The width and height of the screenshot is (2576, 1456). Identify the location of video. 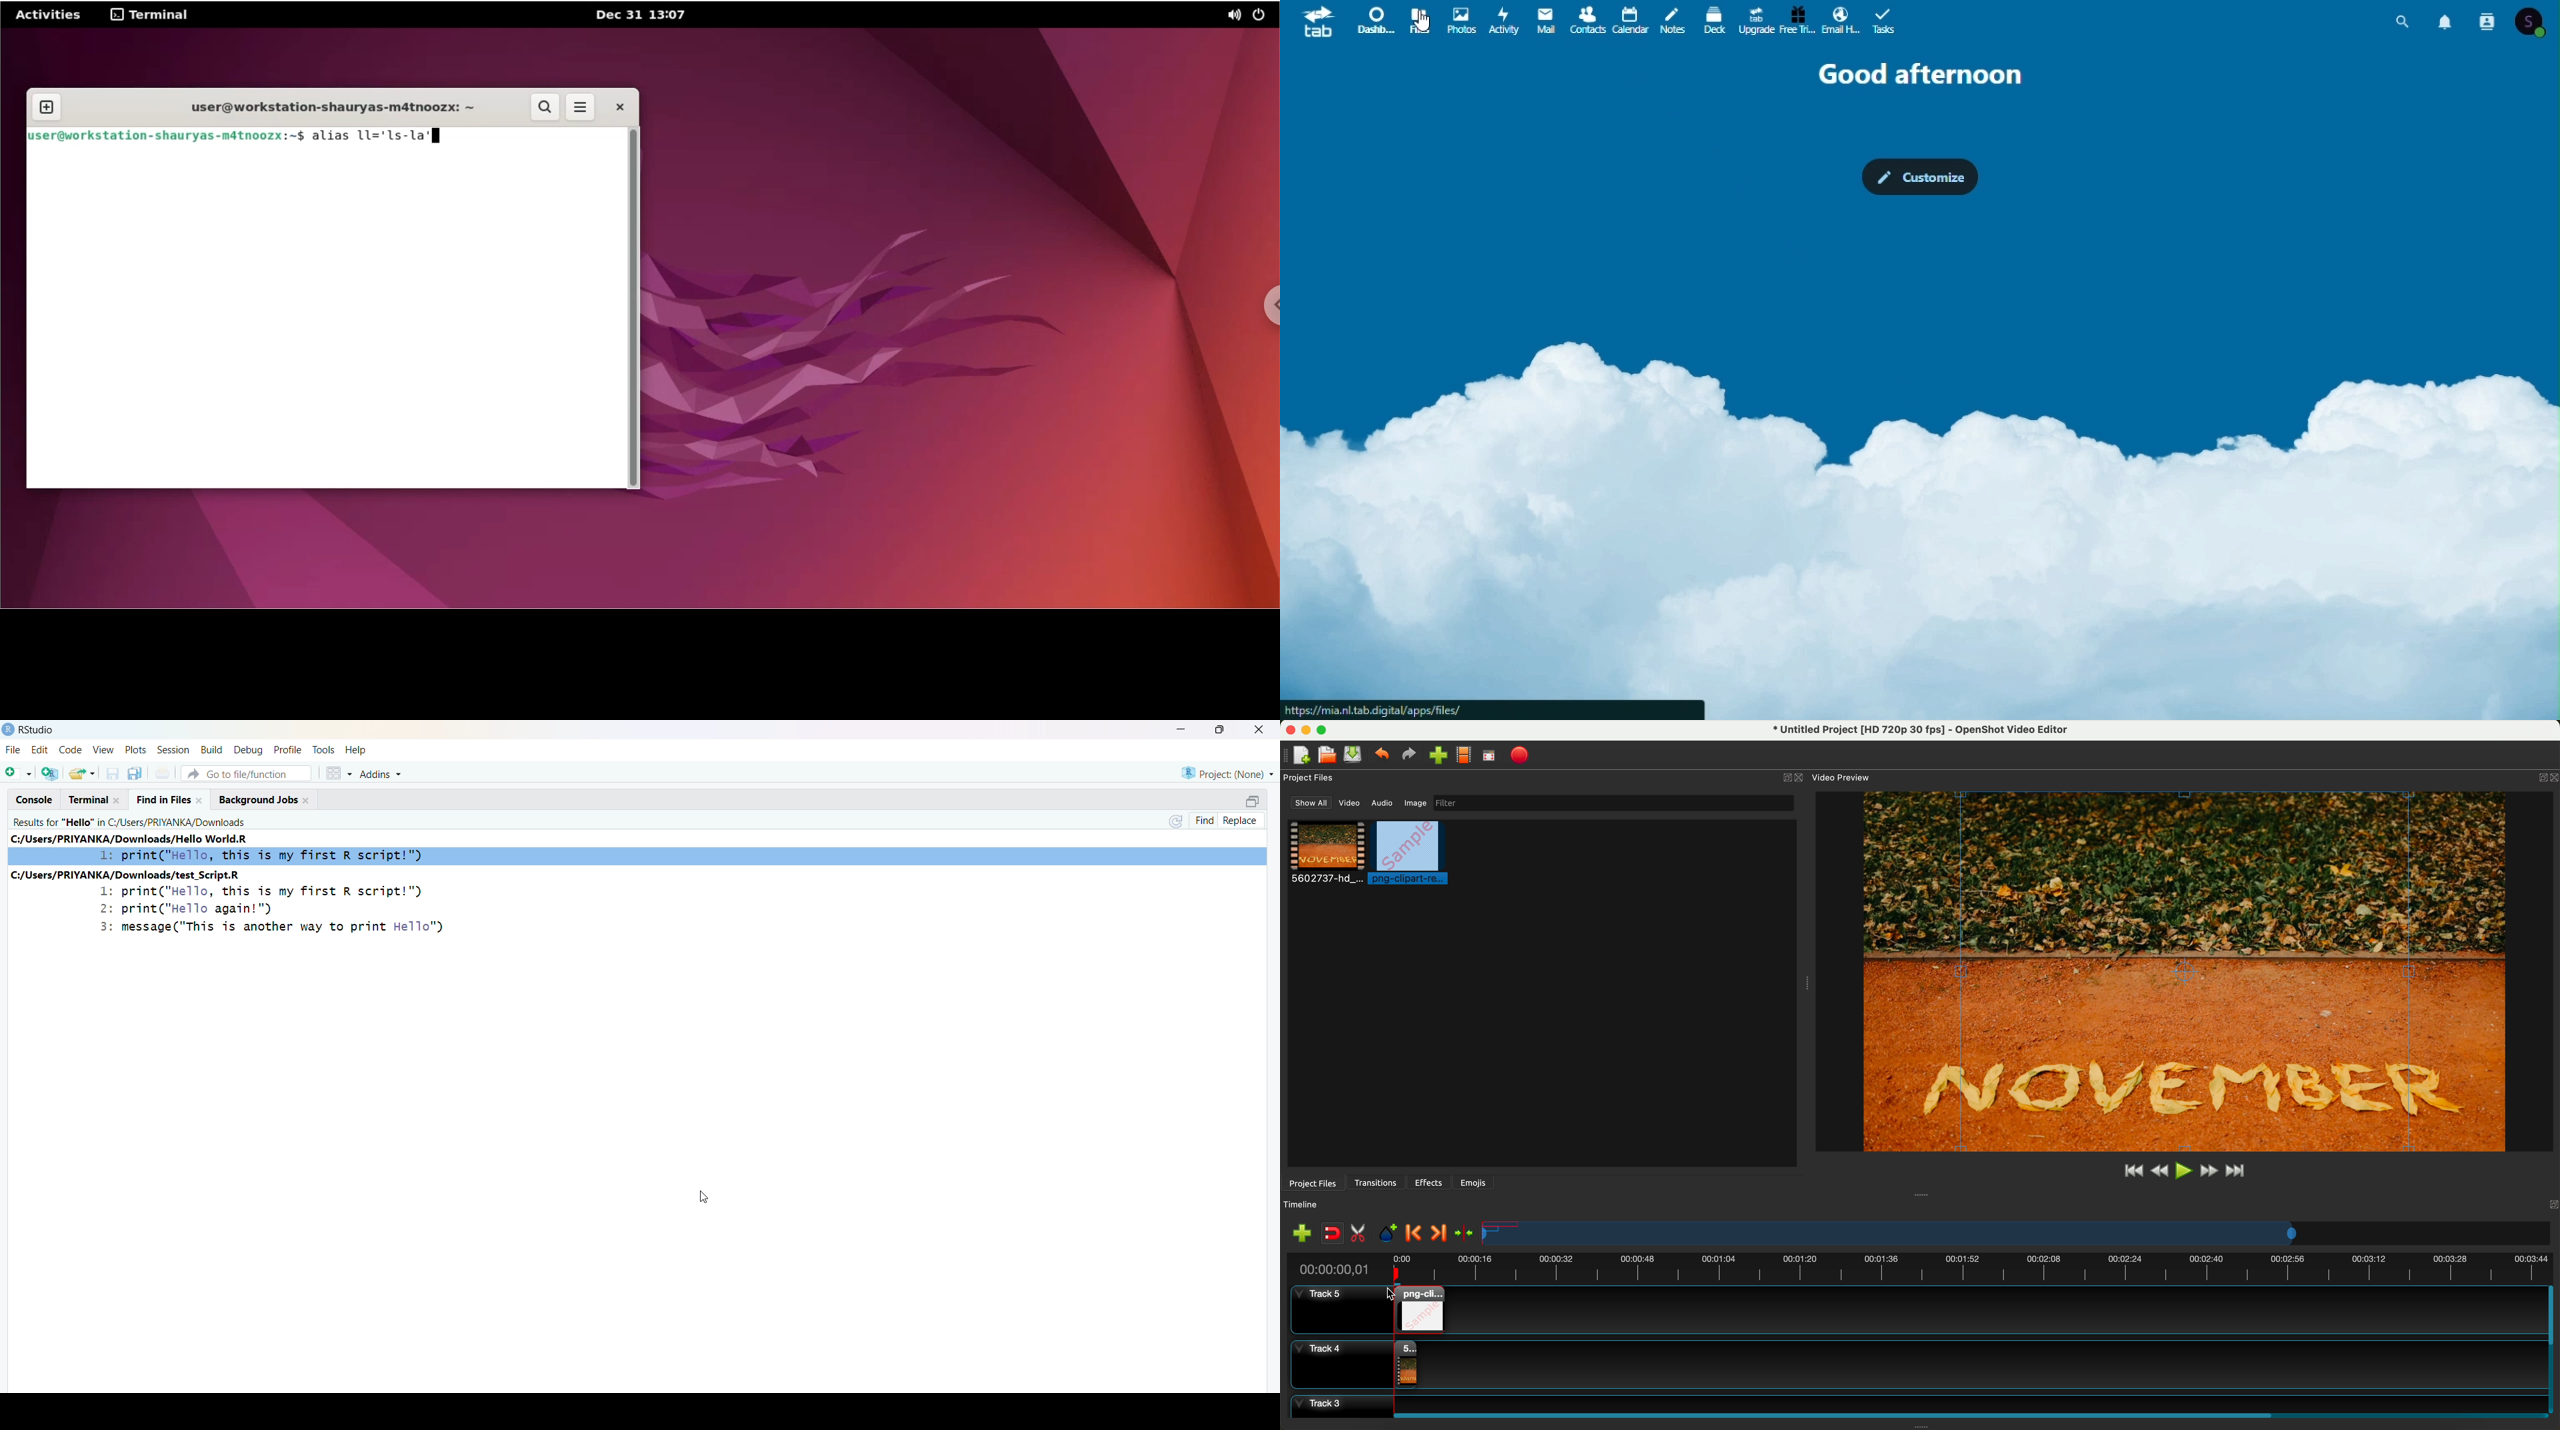
(1327, 854).